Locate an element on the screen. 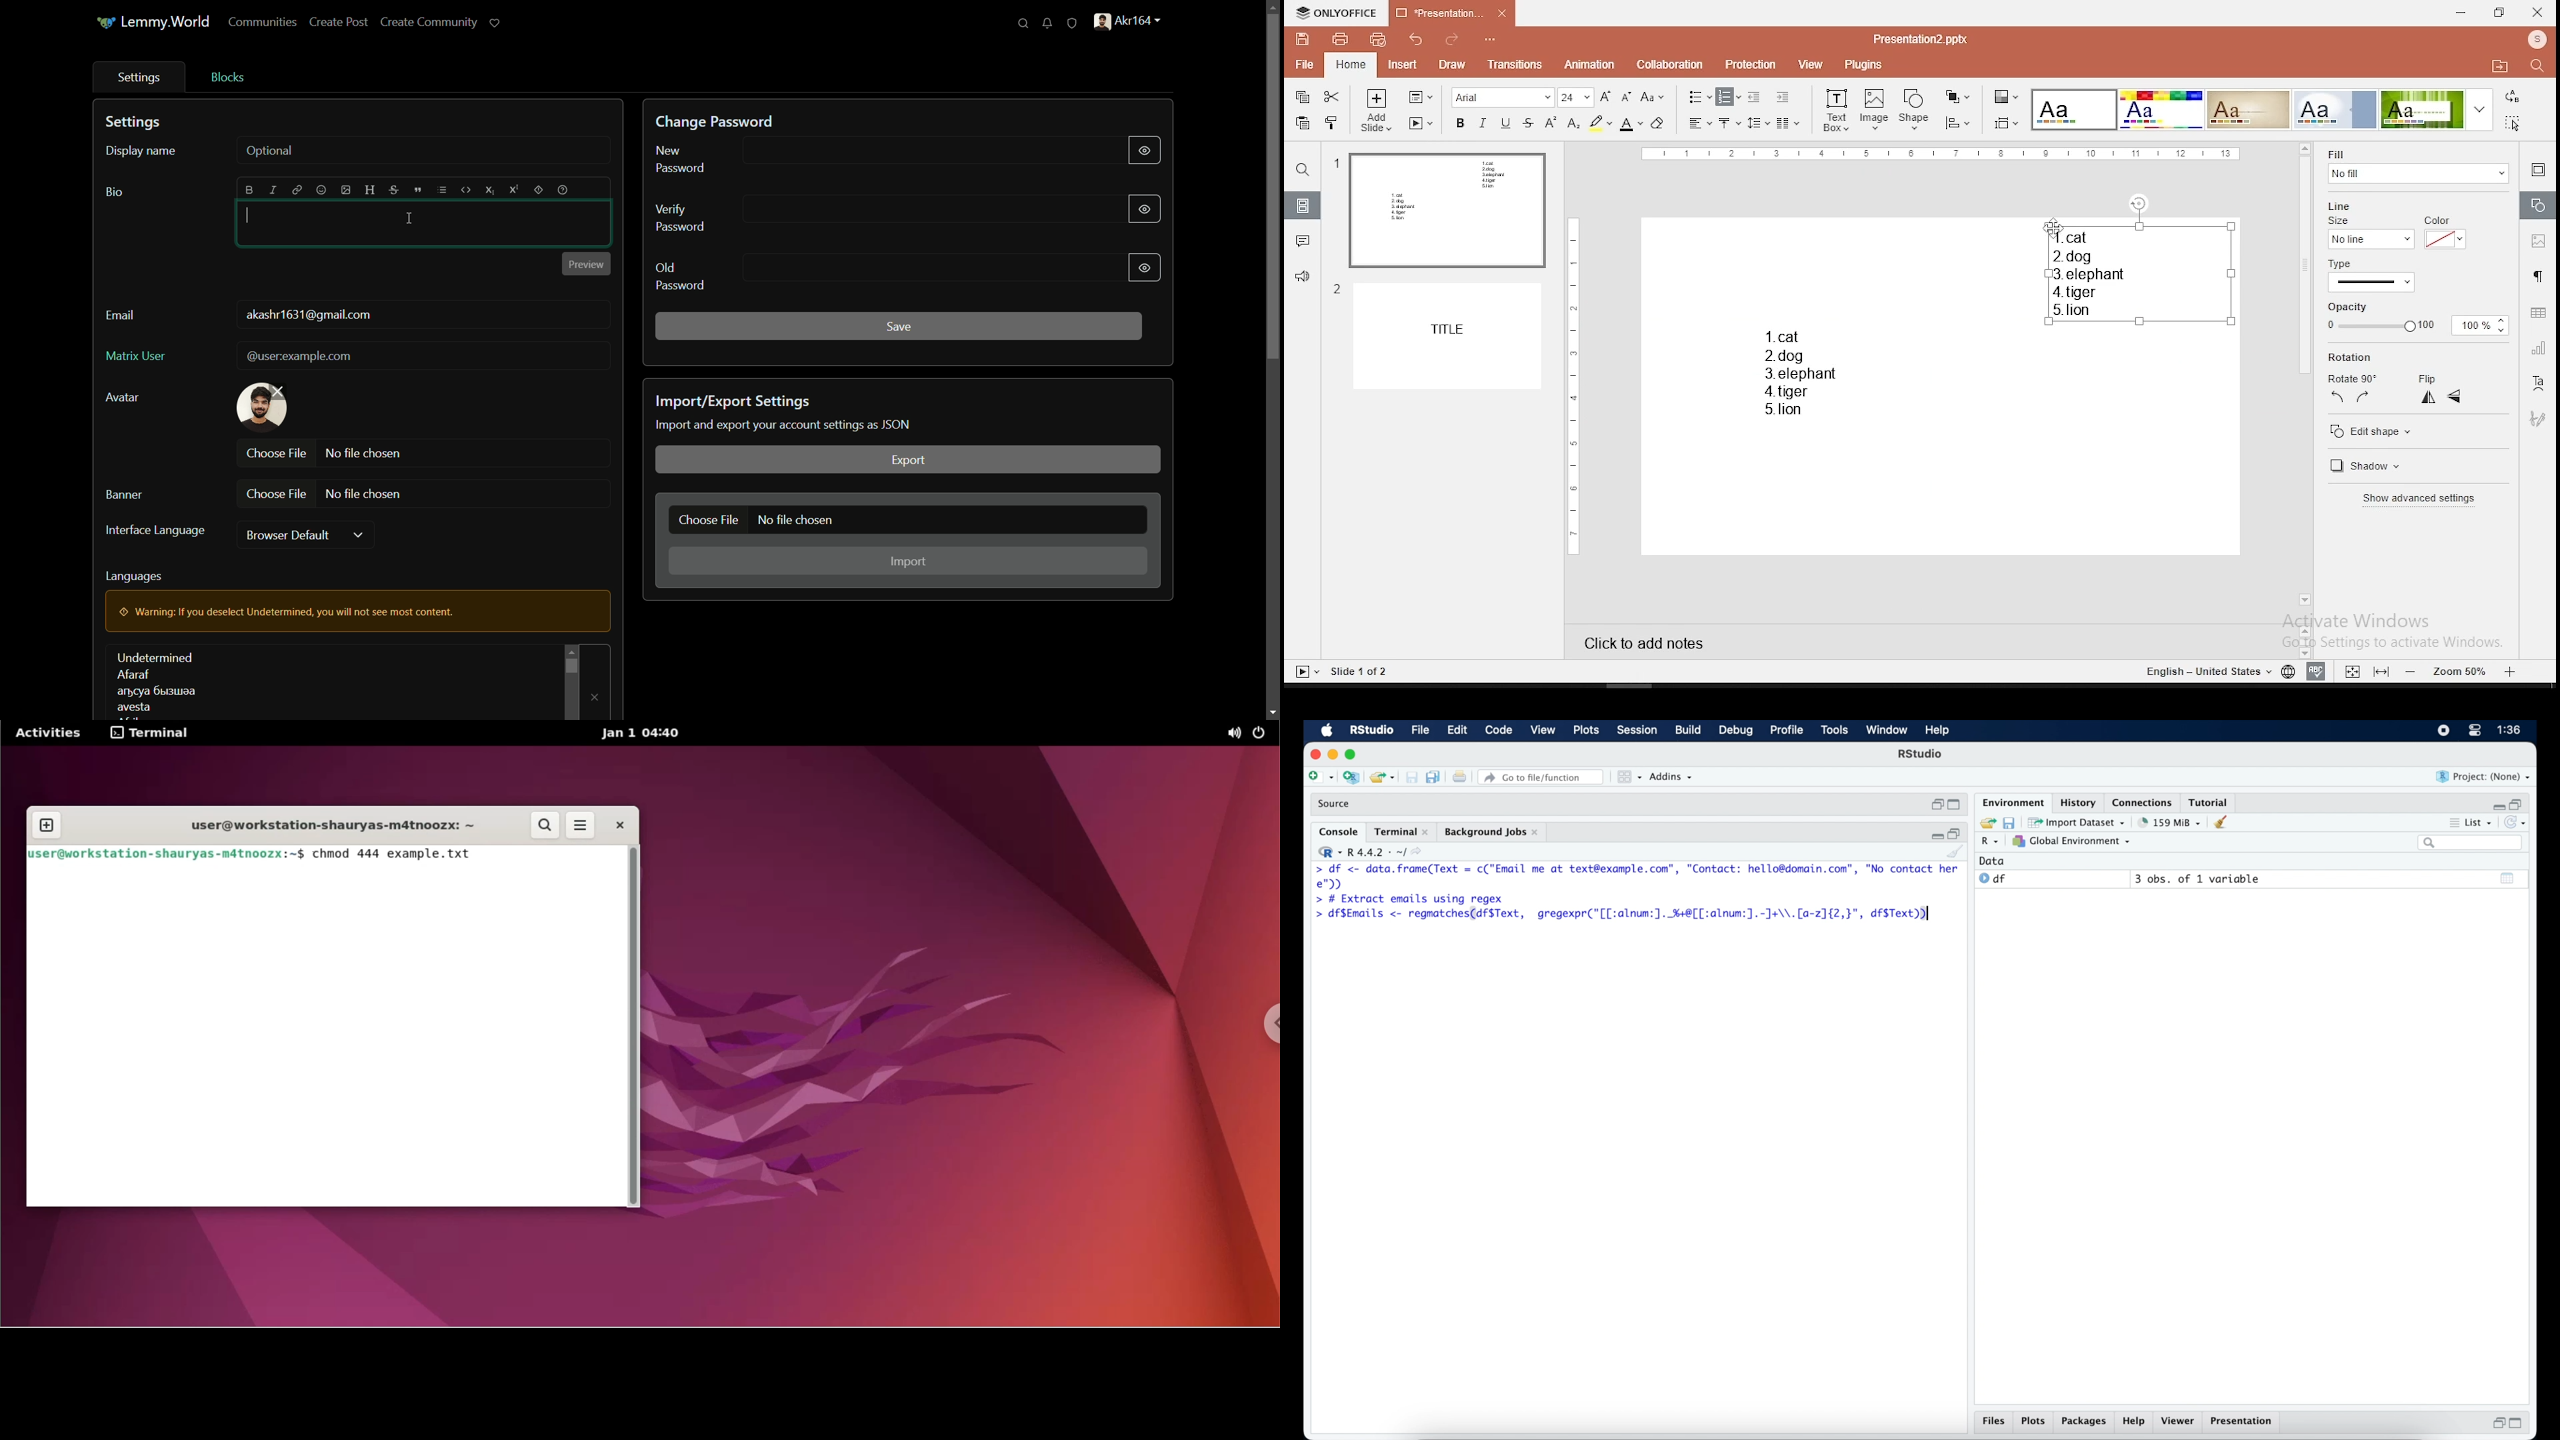 This screenshot has width=2576, height=1456. restore down is located at coordinates (2521, 804).